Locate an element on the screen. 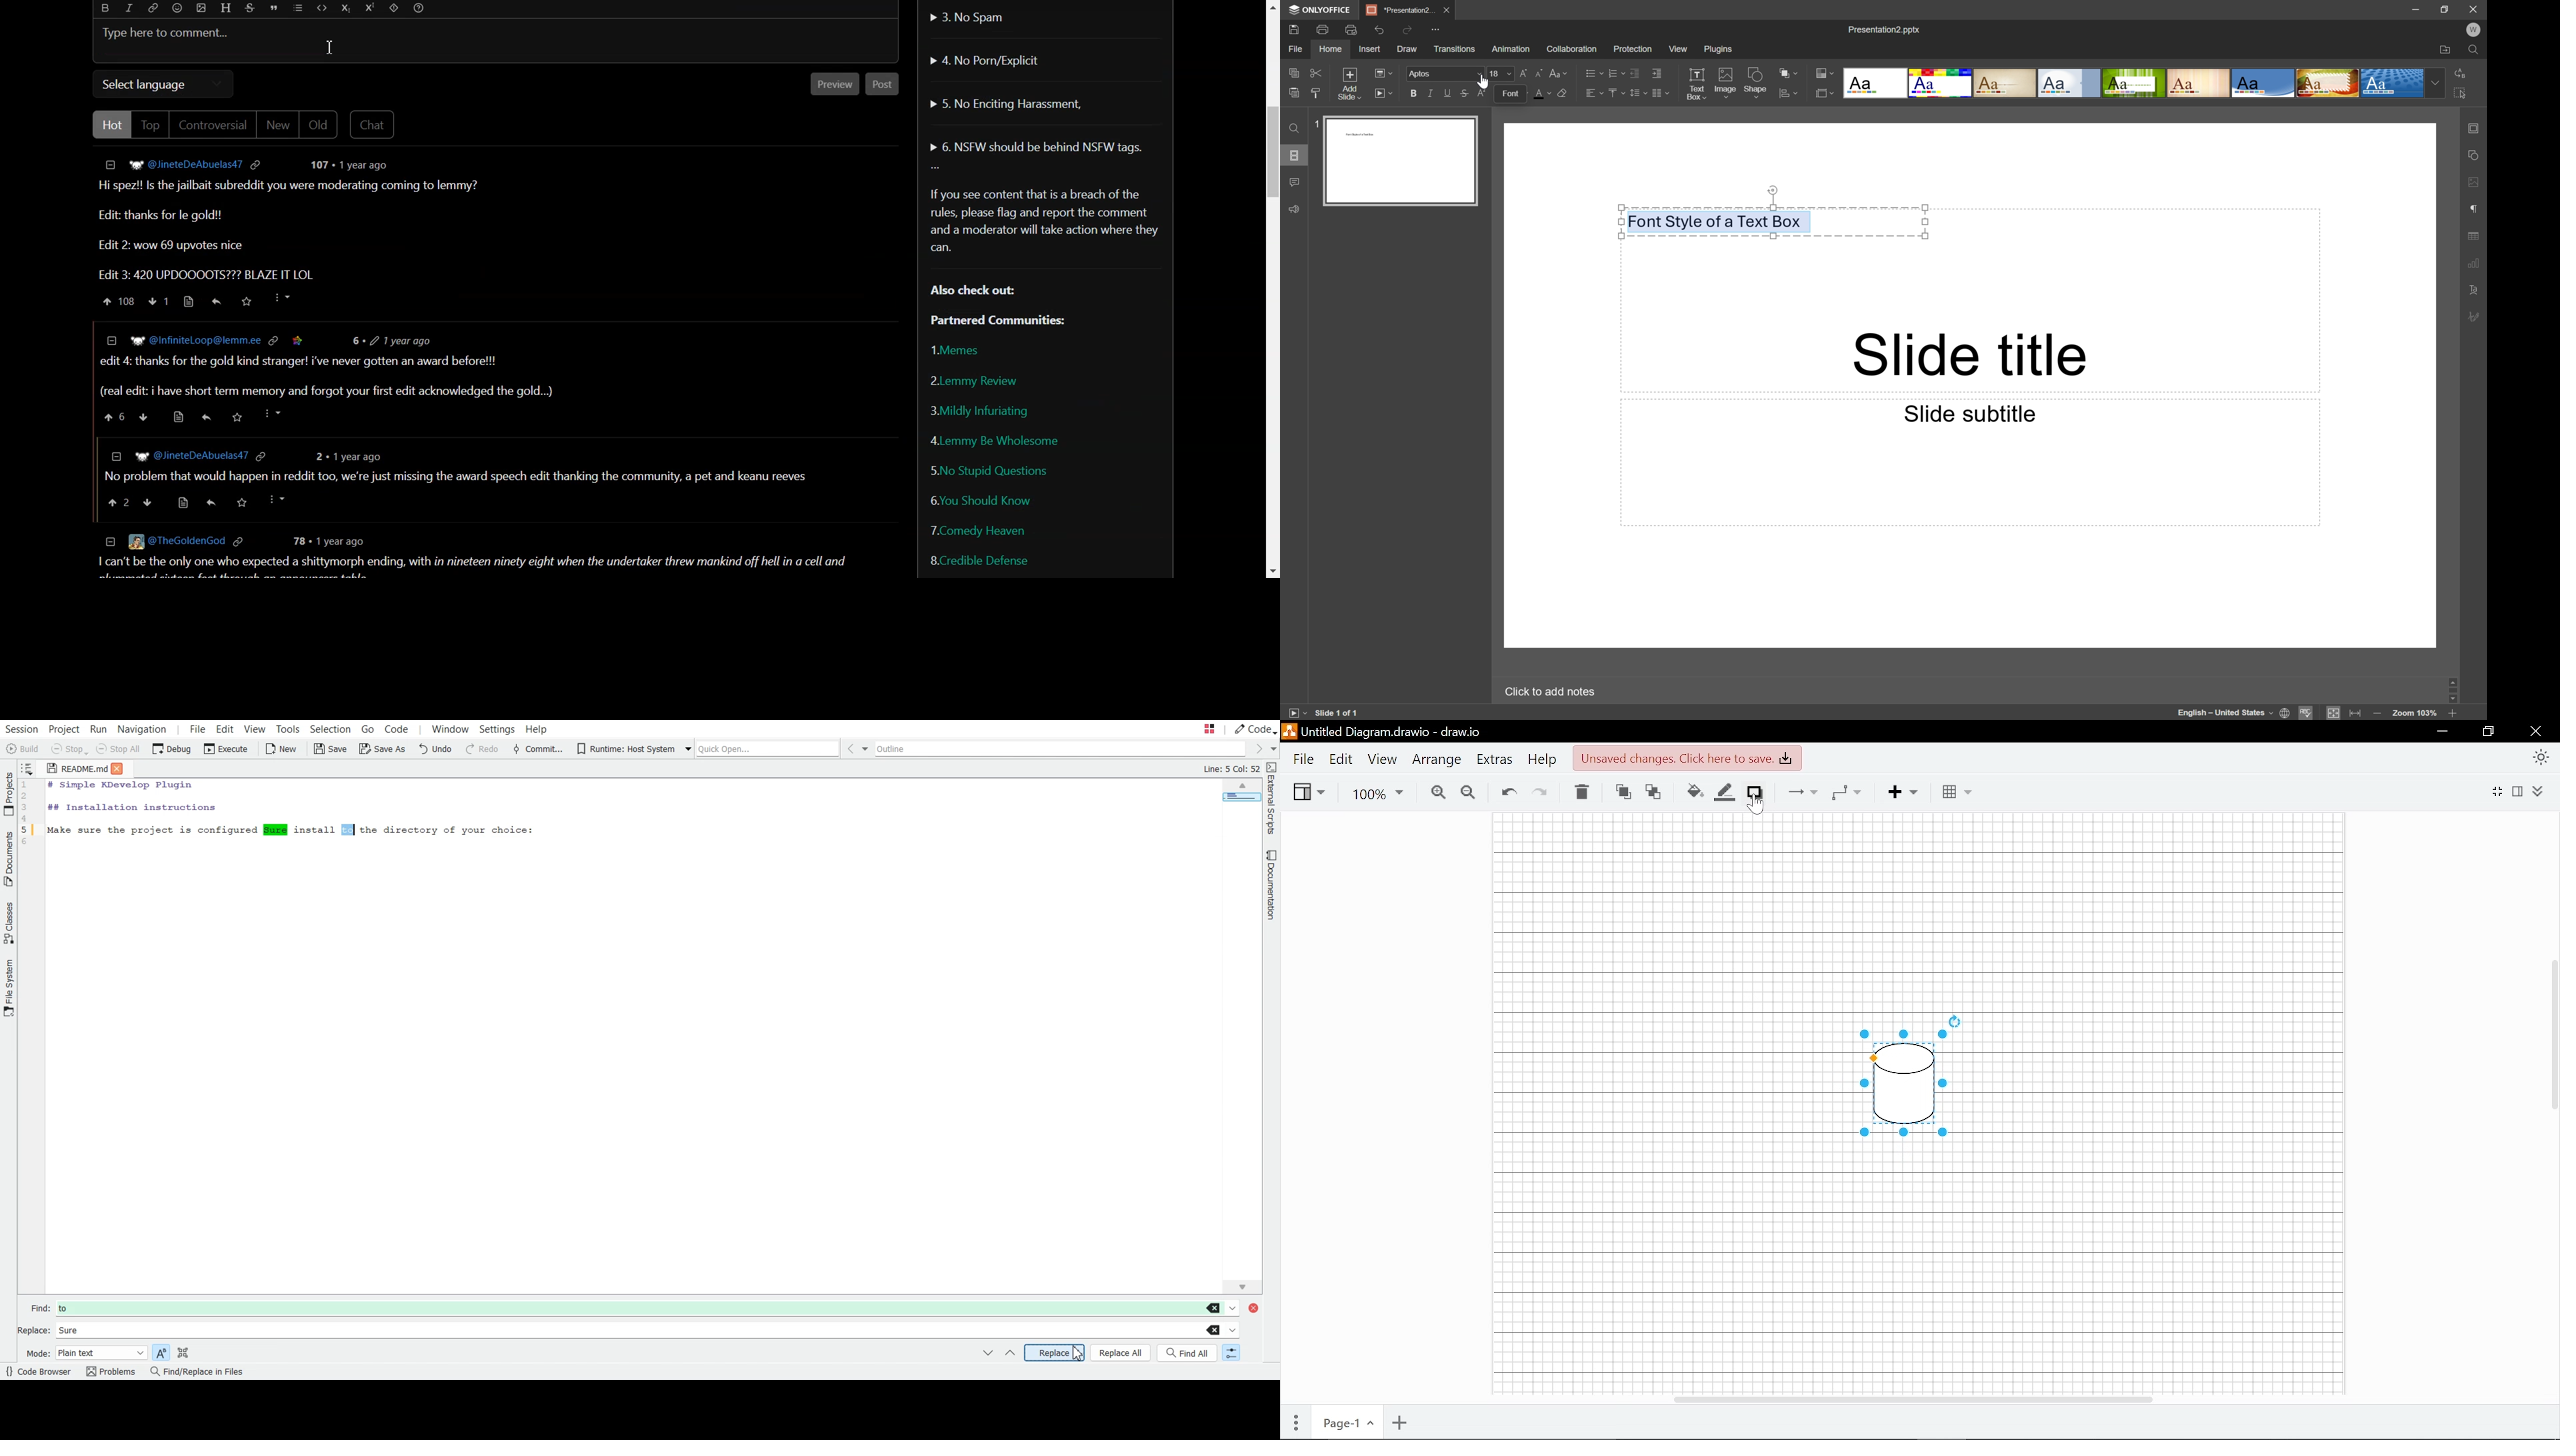  Clear style is located at coordinates (1565, 93).